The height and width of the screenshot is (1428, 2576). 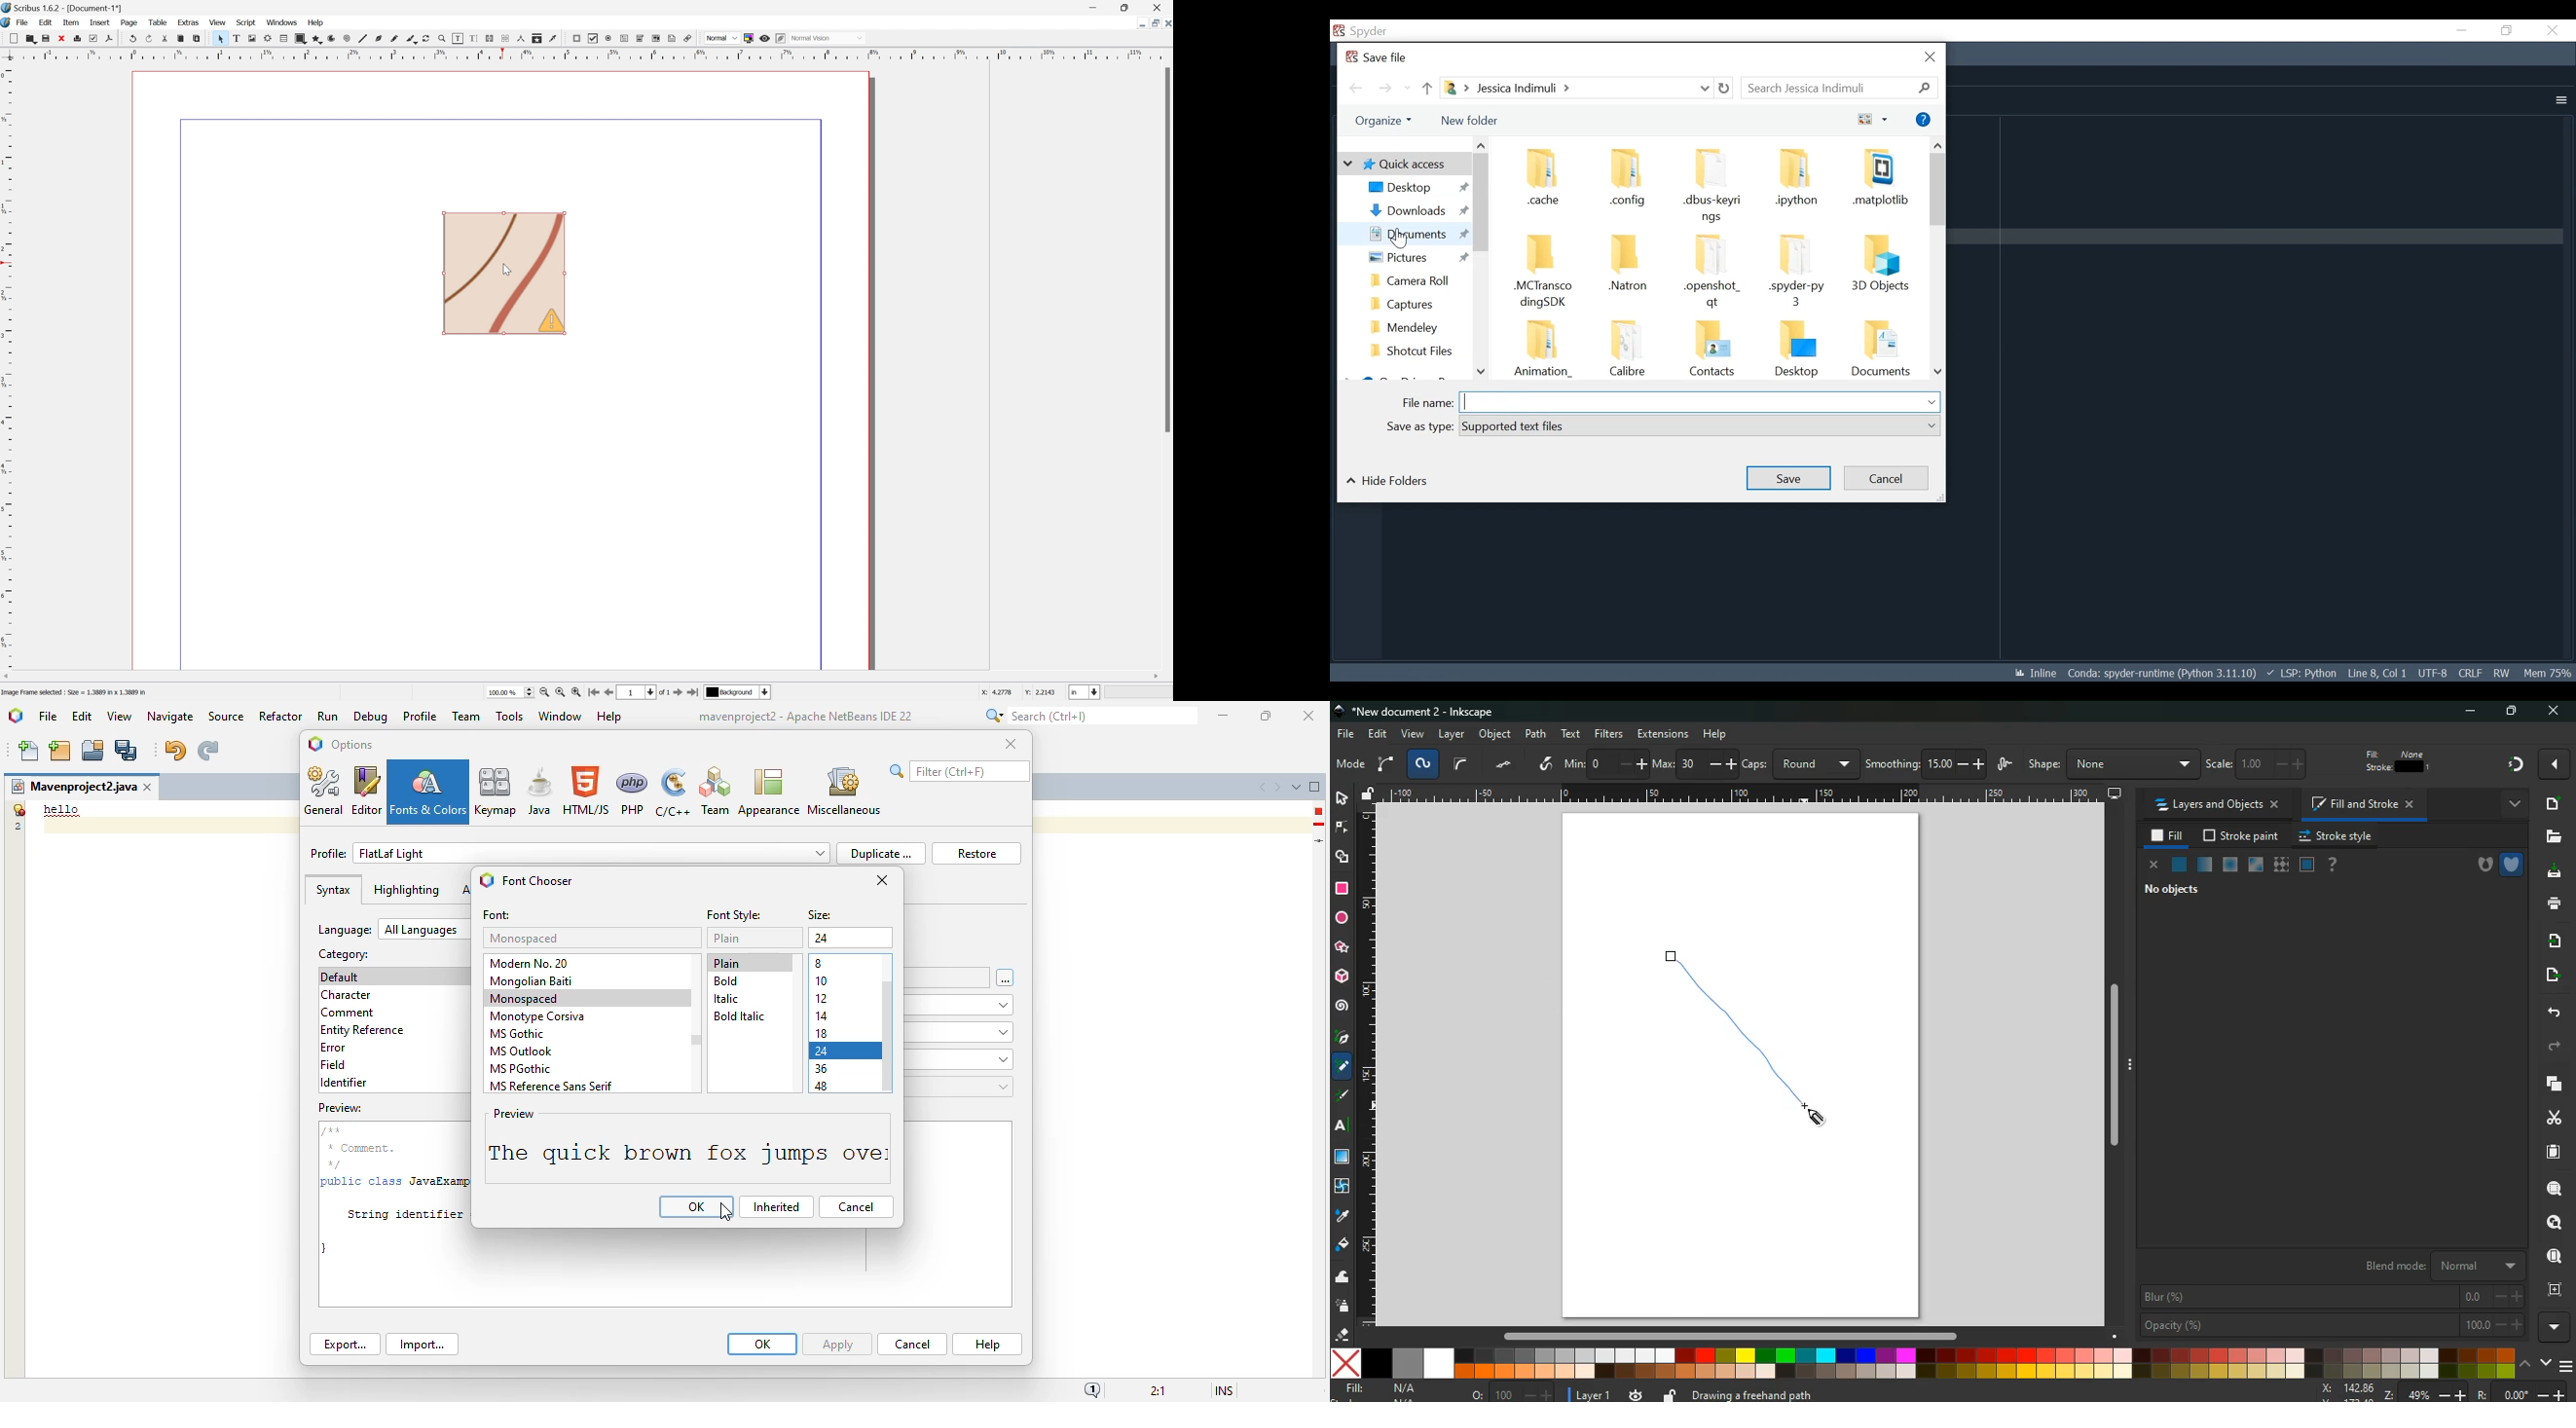 What do you see at coordinates (1625, 273) in the screenshot?
I see `Folder` at bounding box center [1625, 273].